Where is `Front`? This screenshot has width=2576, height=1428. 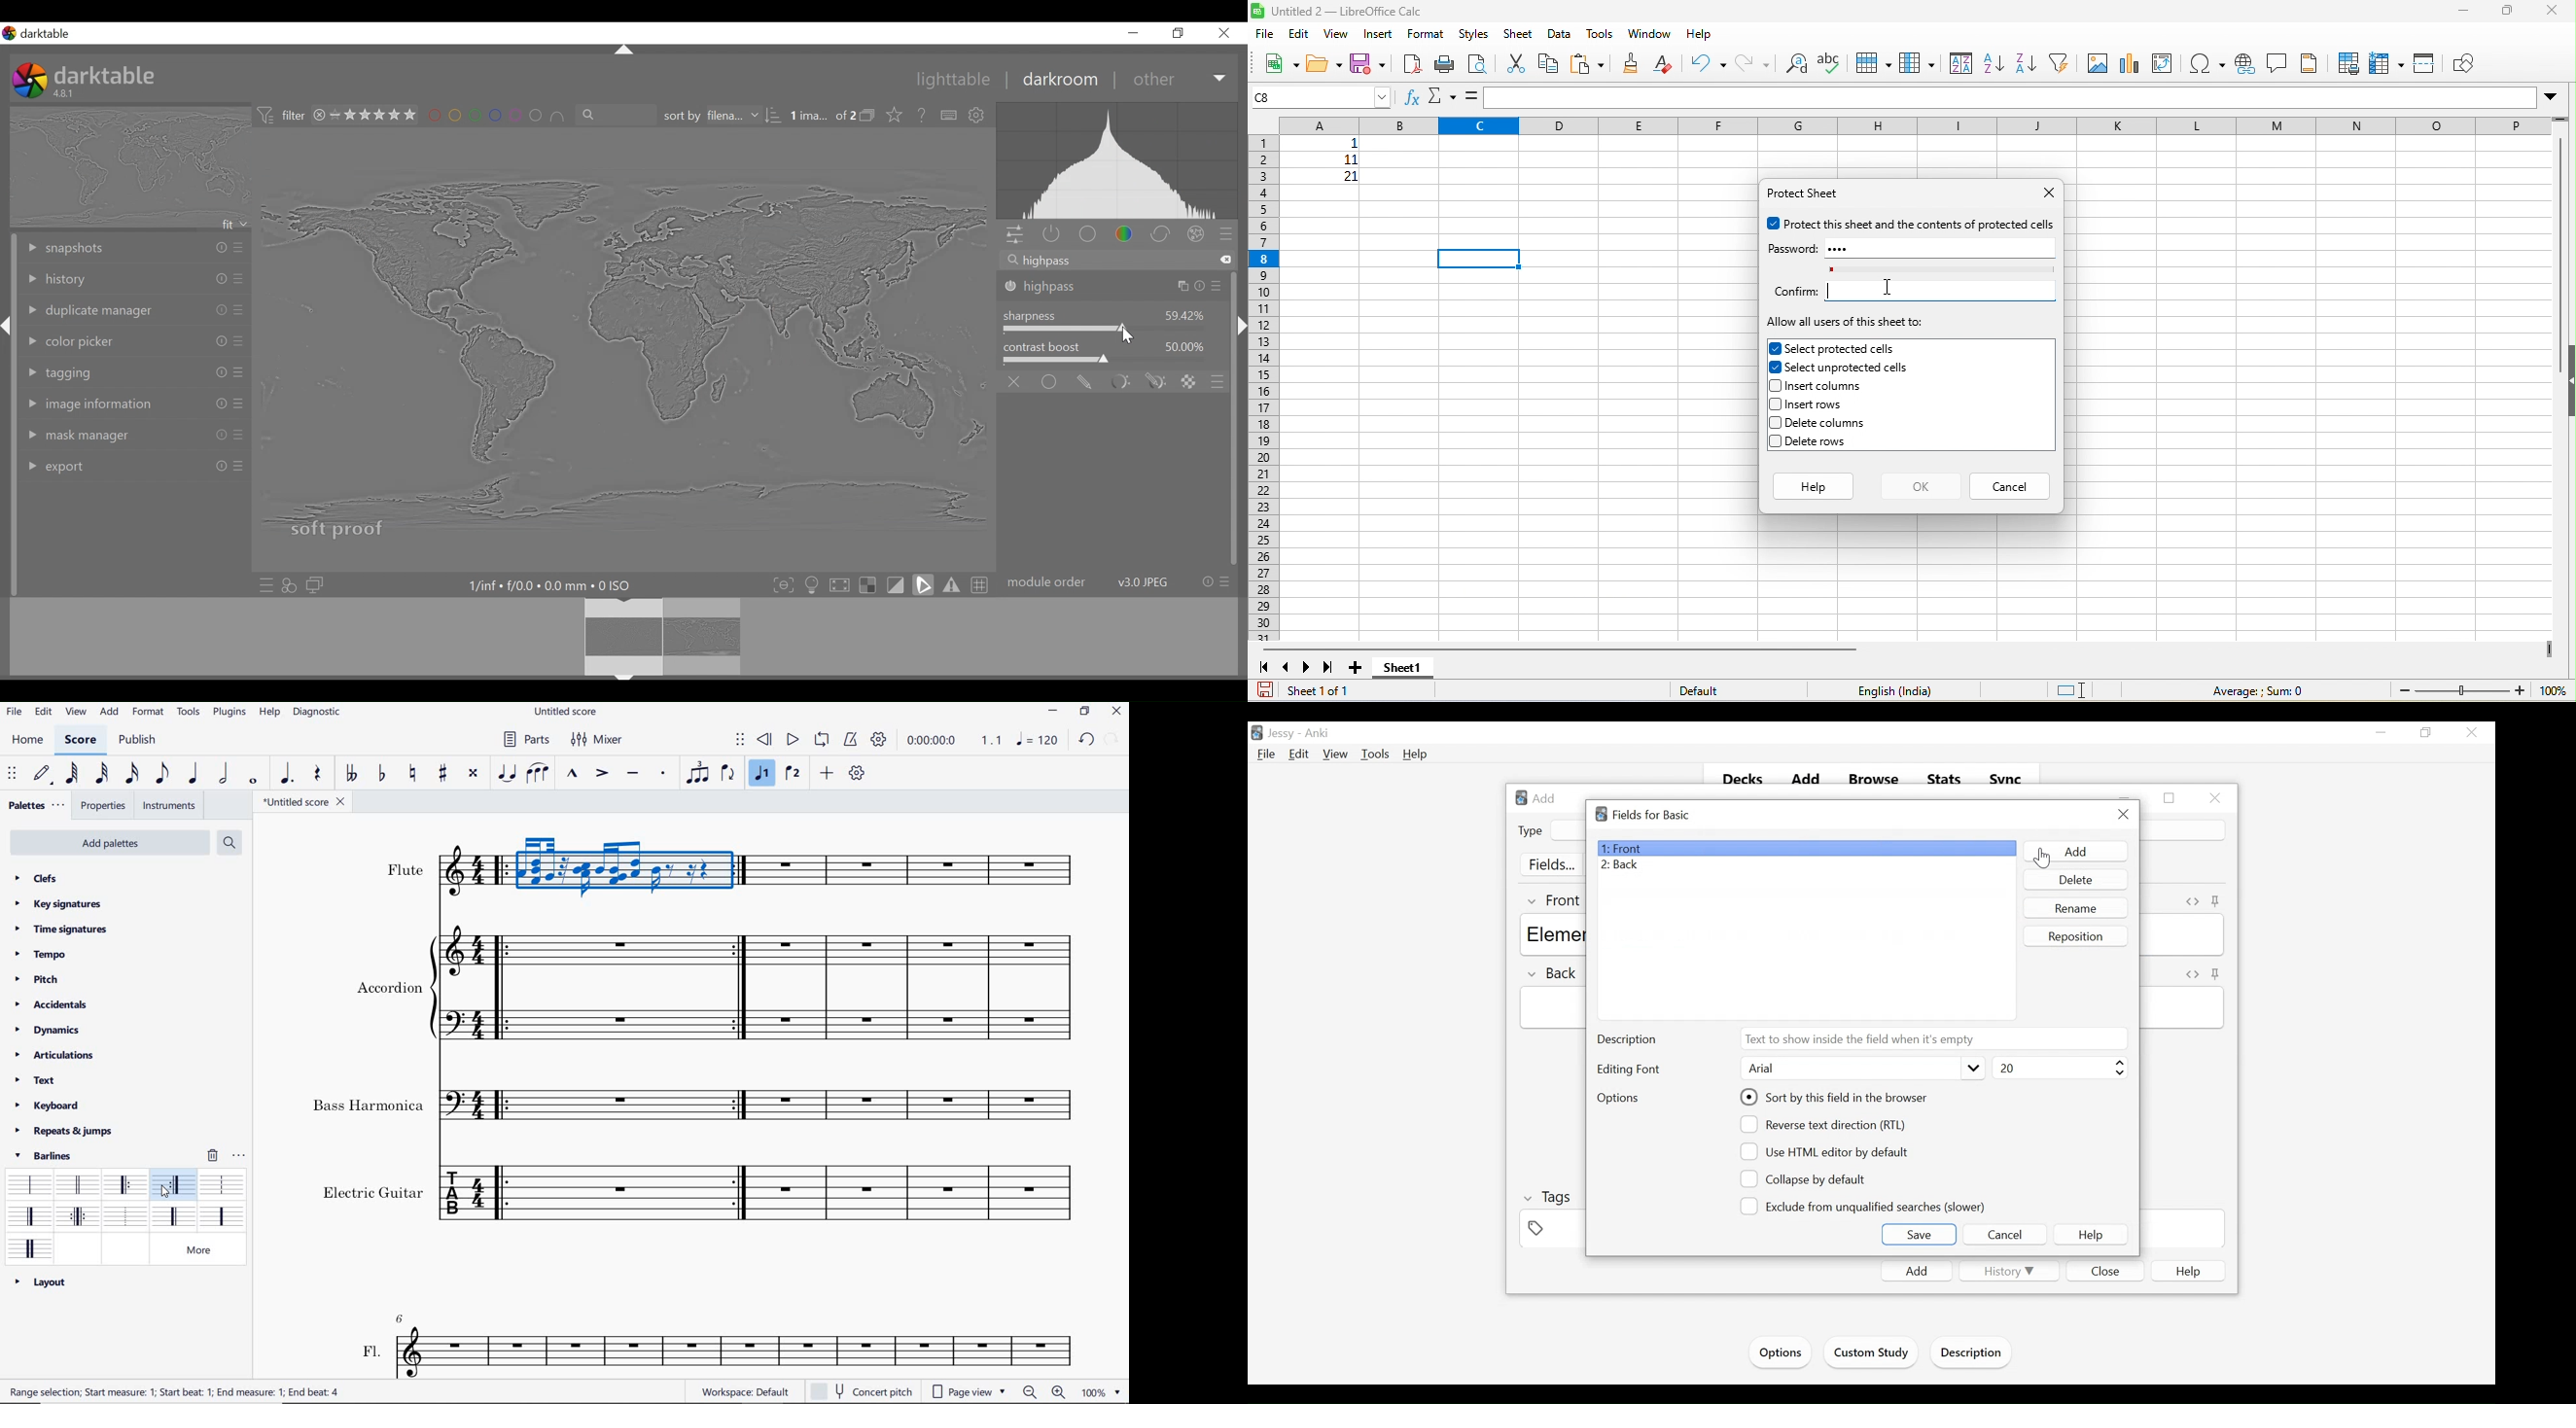 Front is located at coordinates (1806, 848).